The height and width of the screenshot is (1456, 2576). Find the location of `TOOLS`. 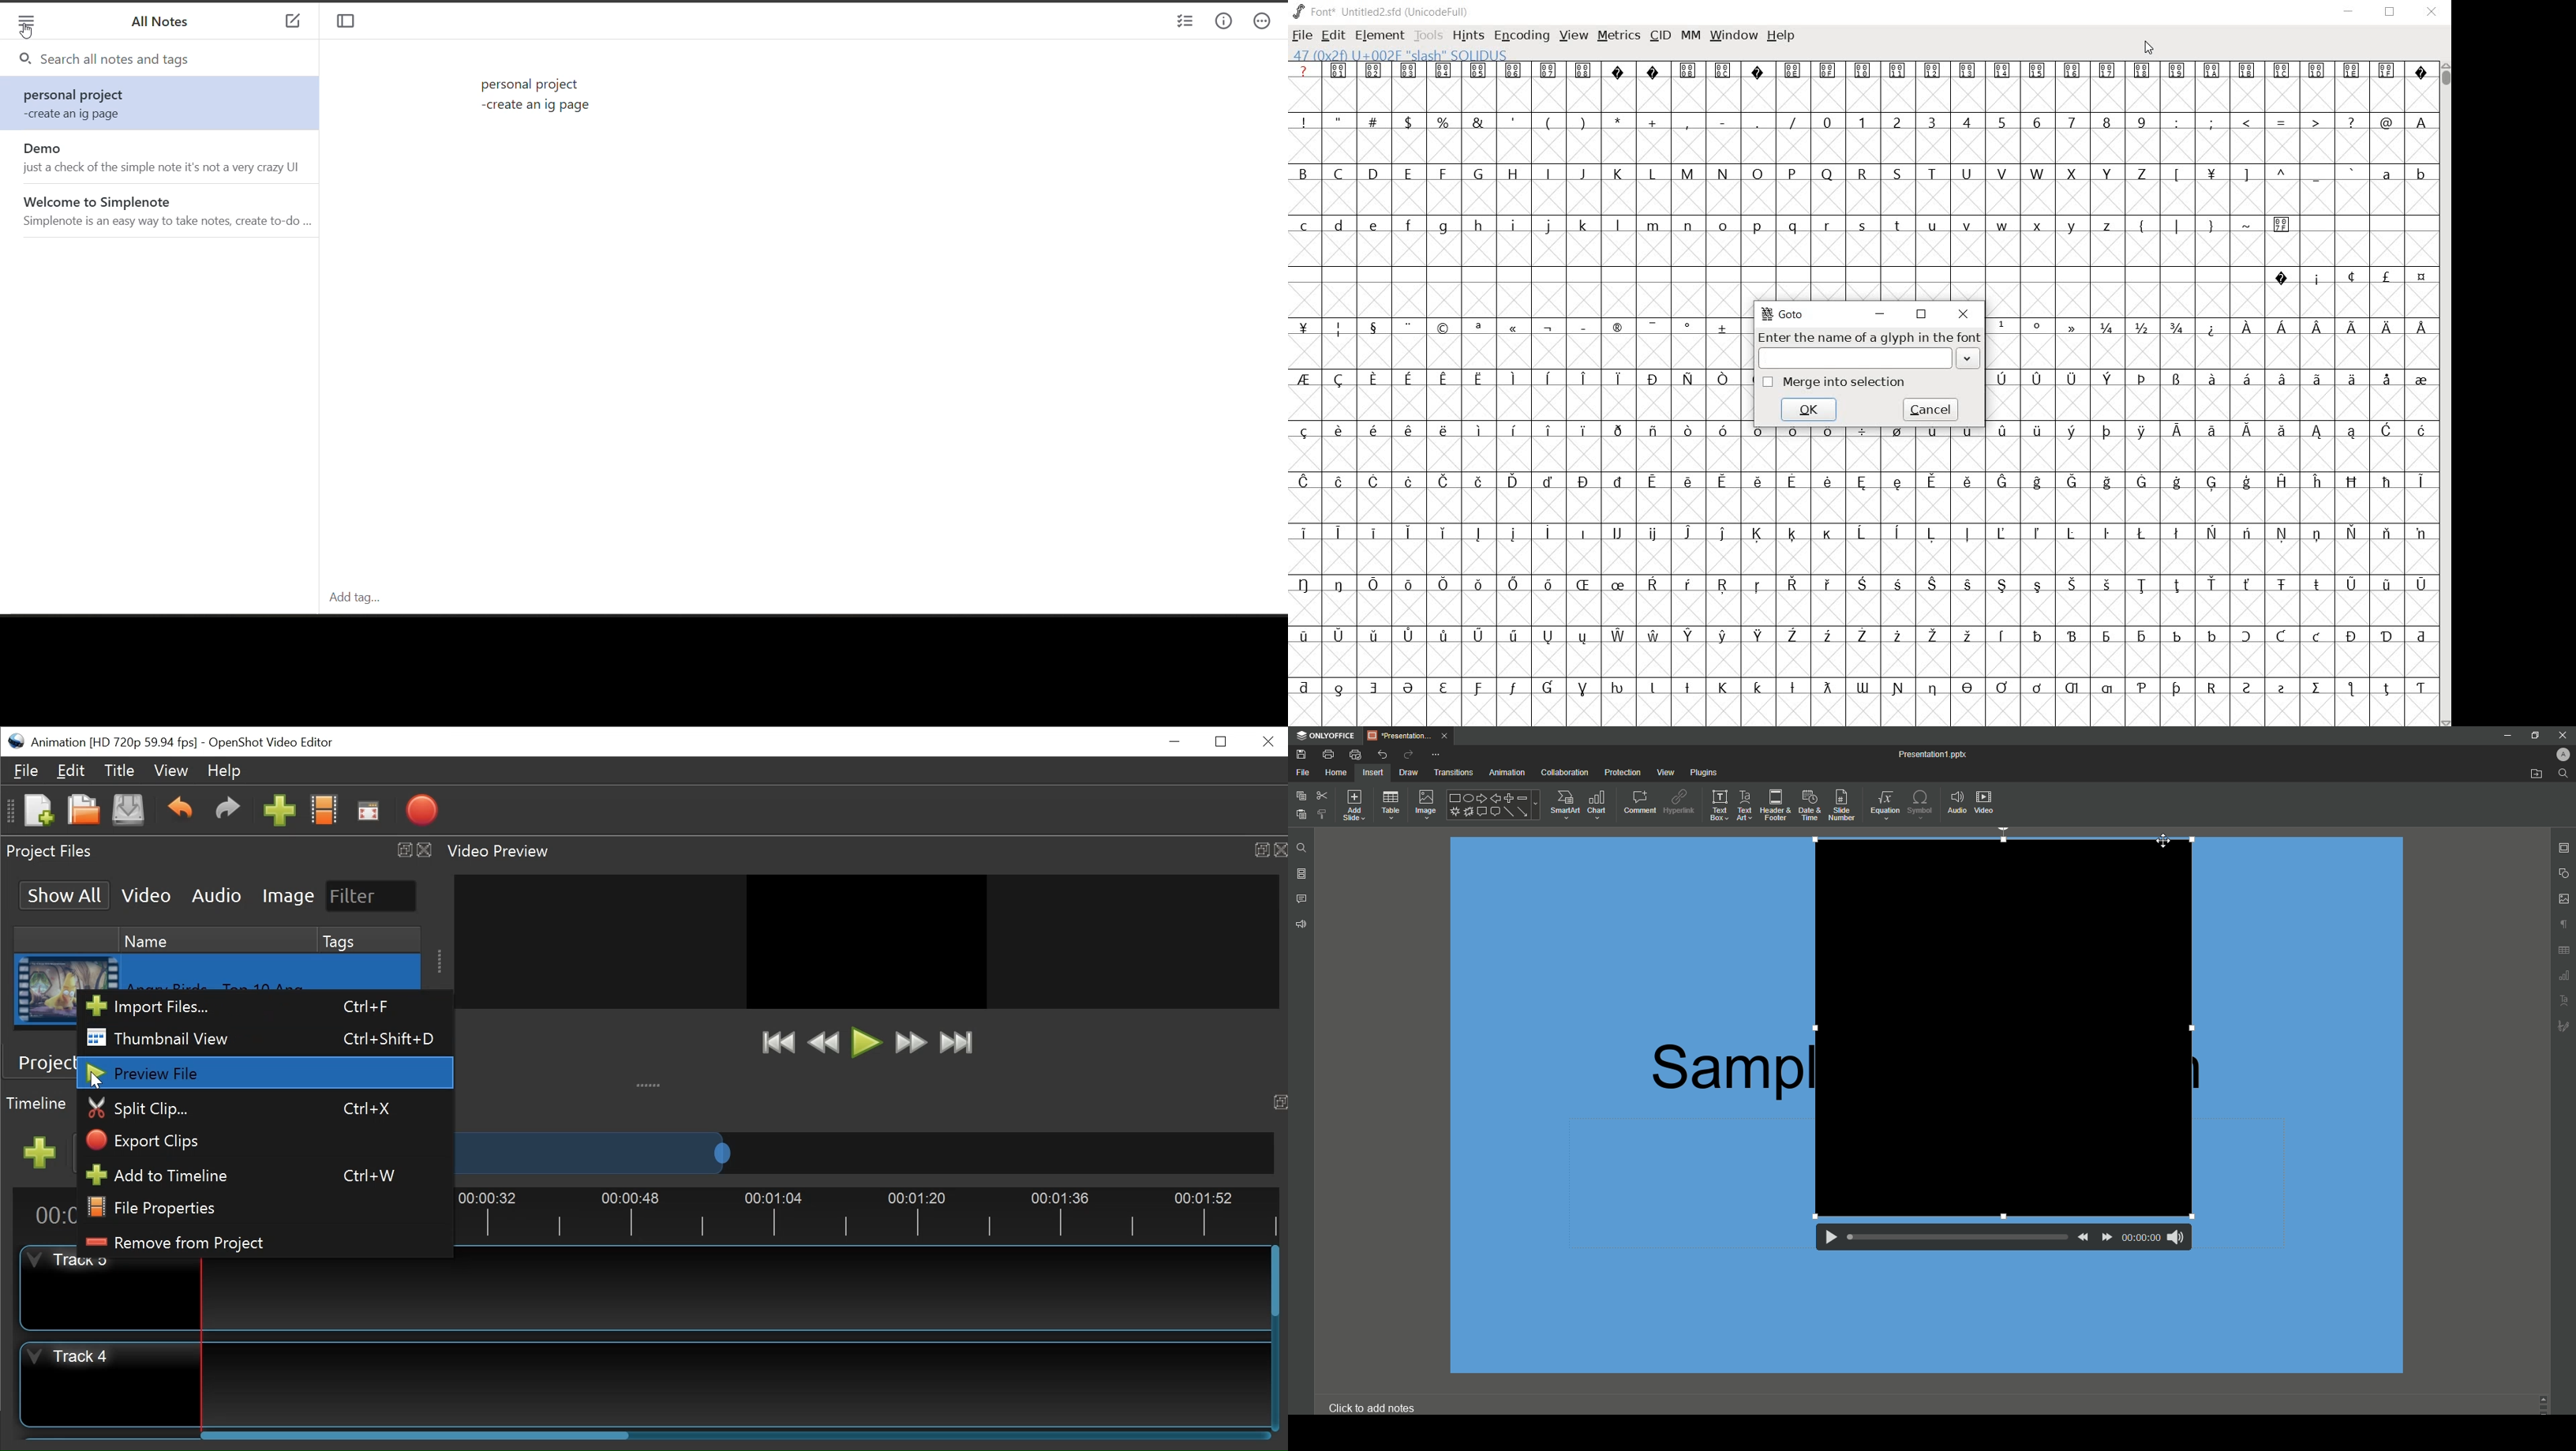

TOOLS is located at coordinates (1428, 36).